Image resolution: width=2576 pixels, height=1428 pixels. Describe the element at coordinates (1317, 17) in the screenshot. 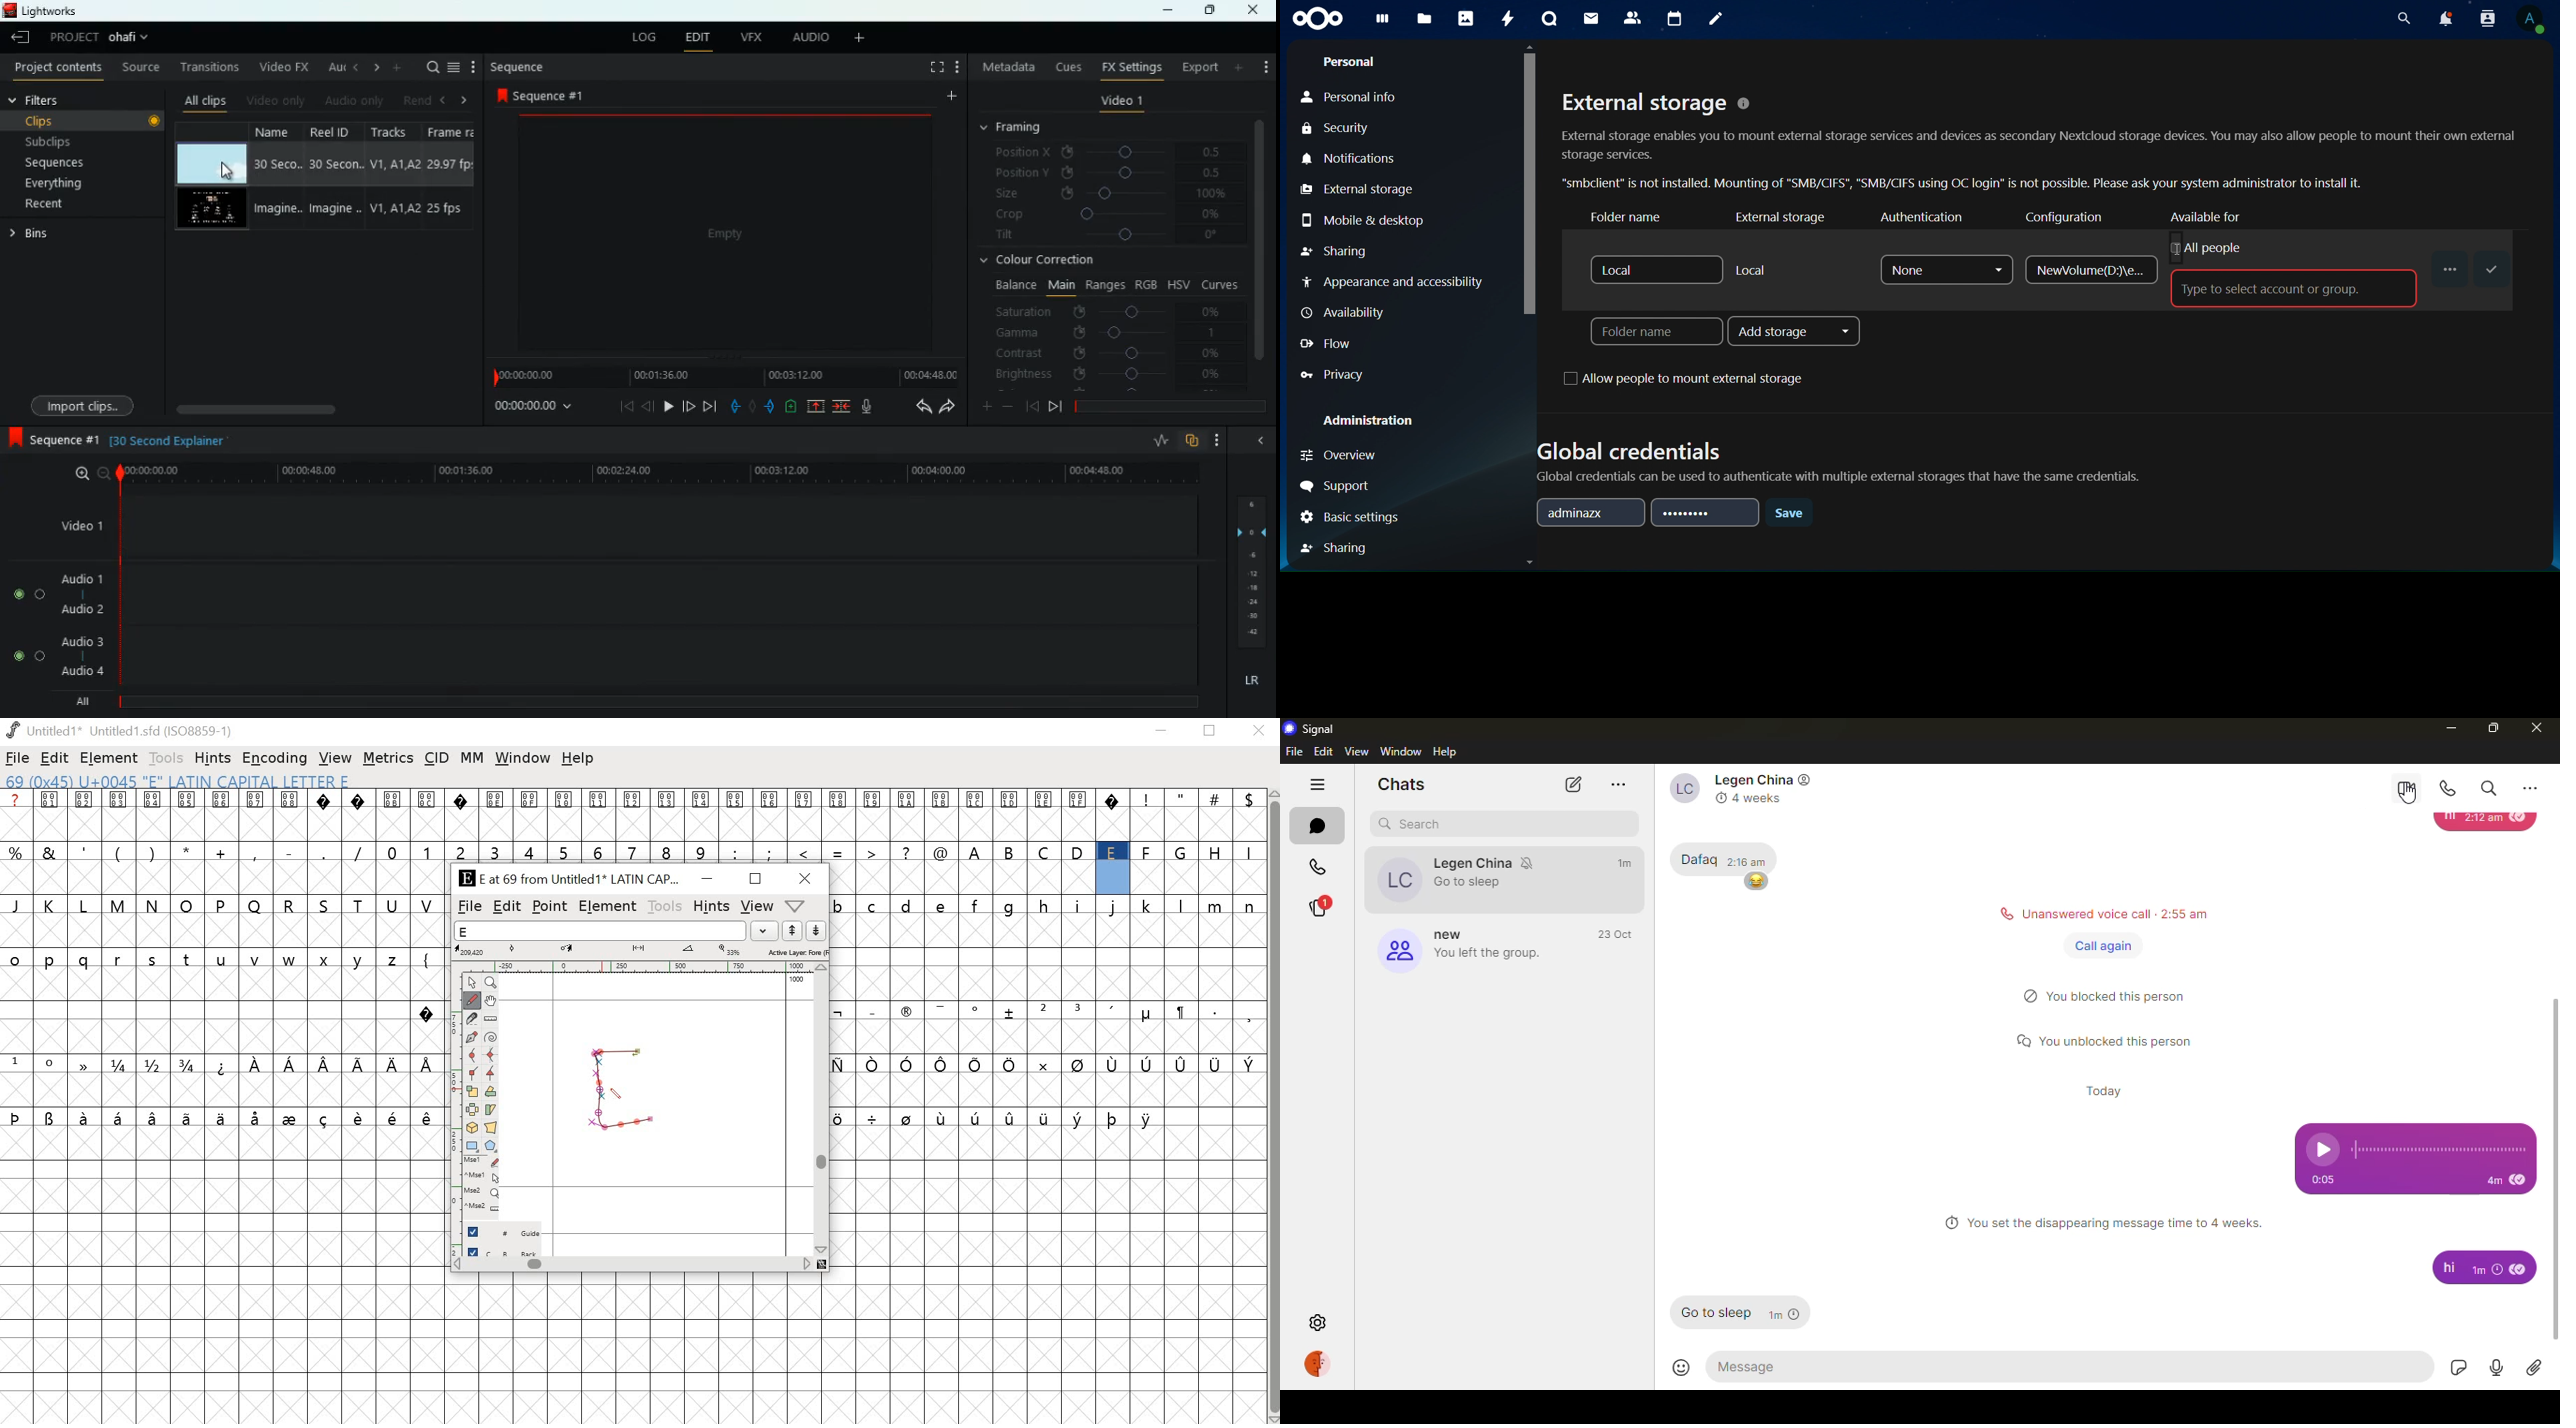

I see `icon` at that location.